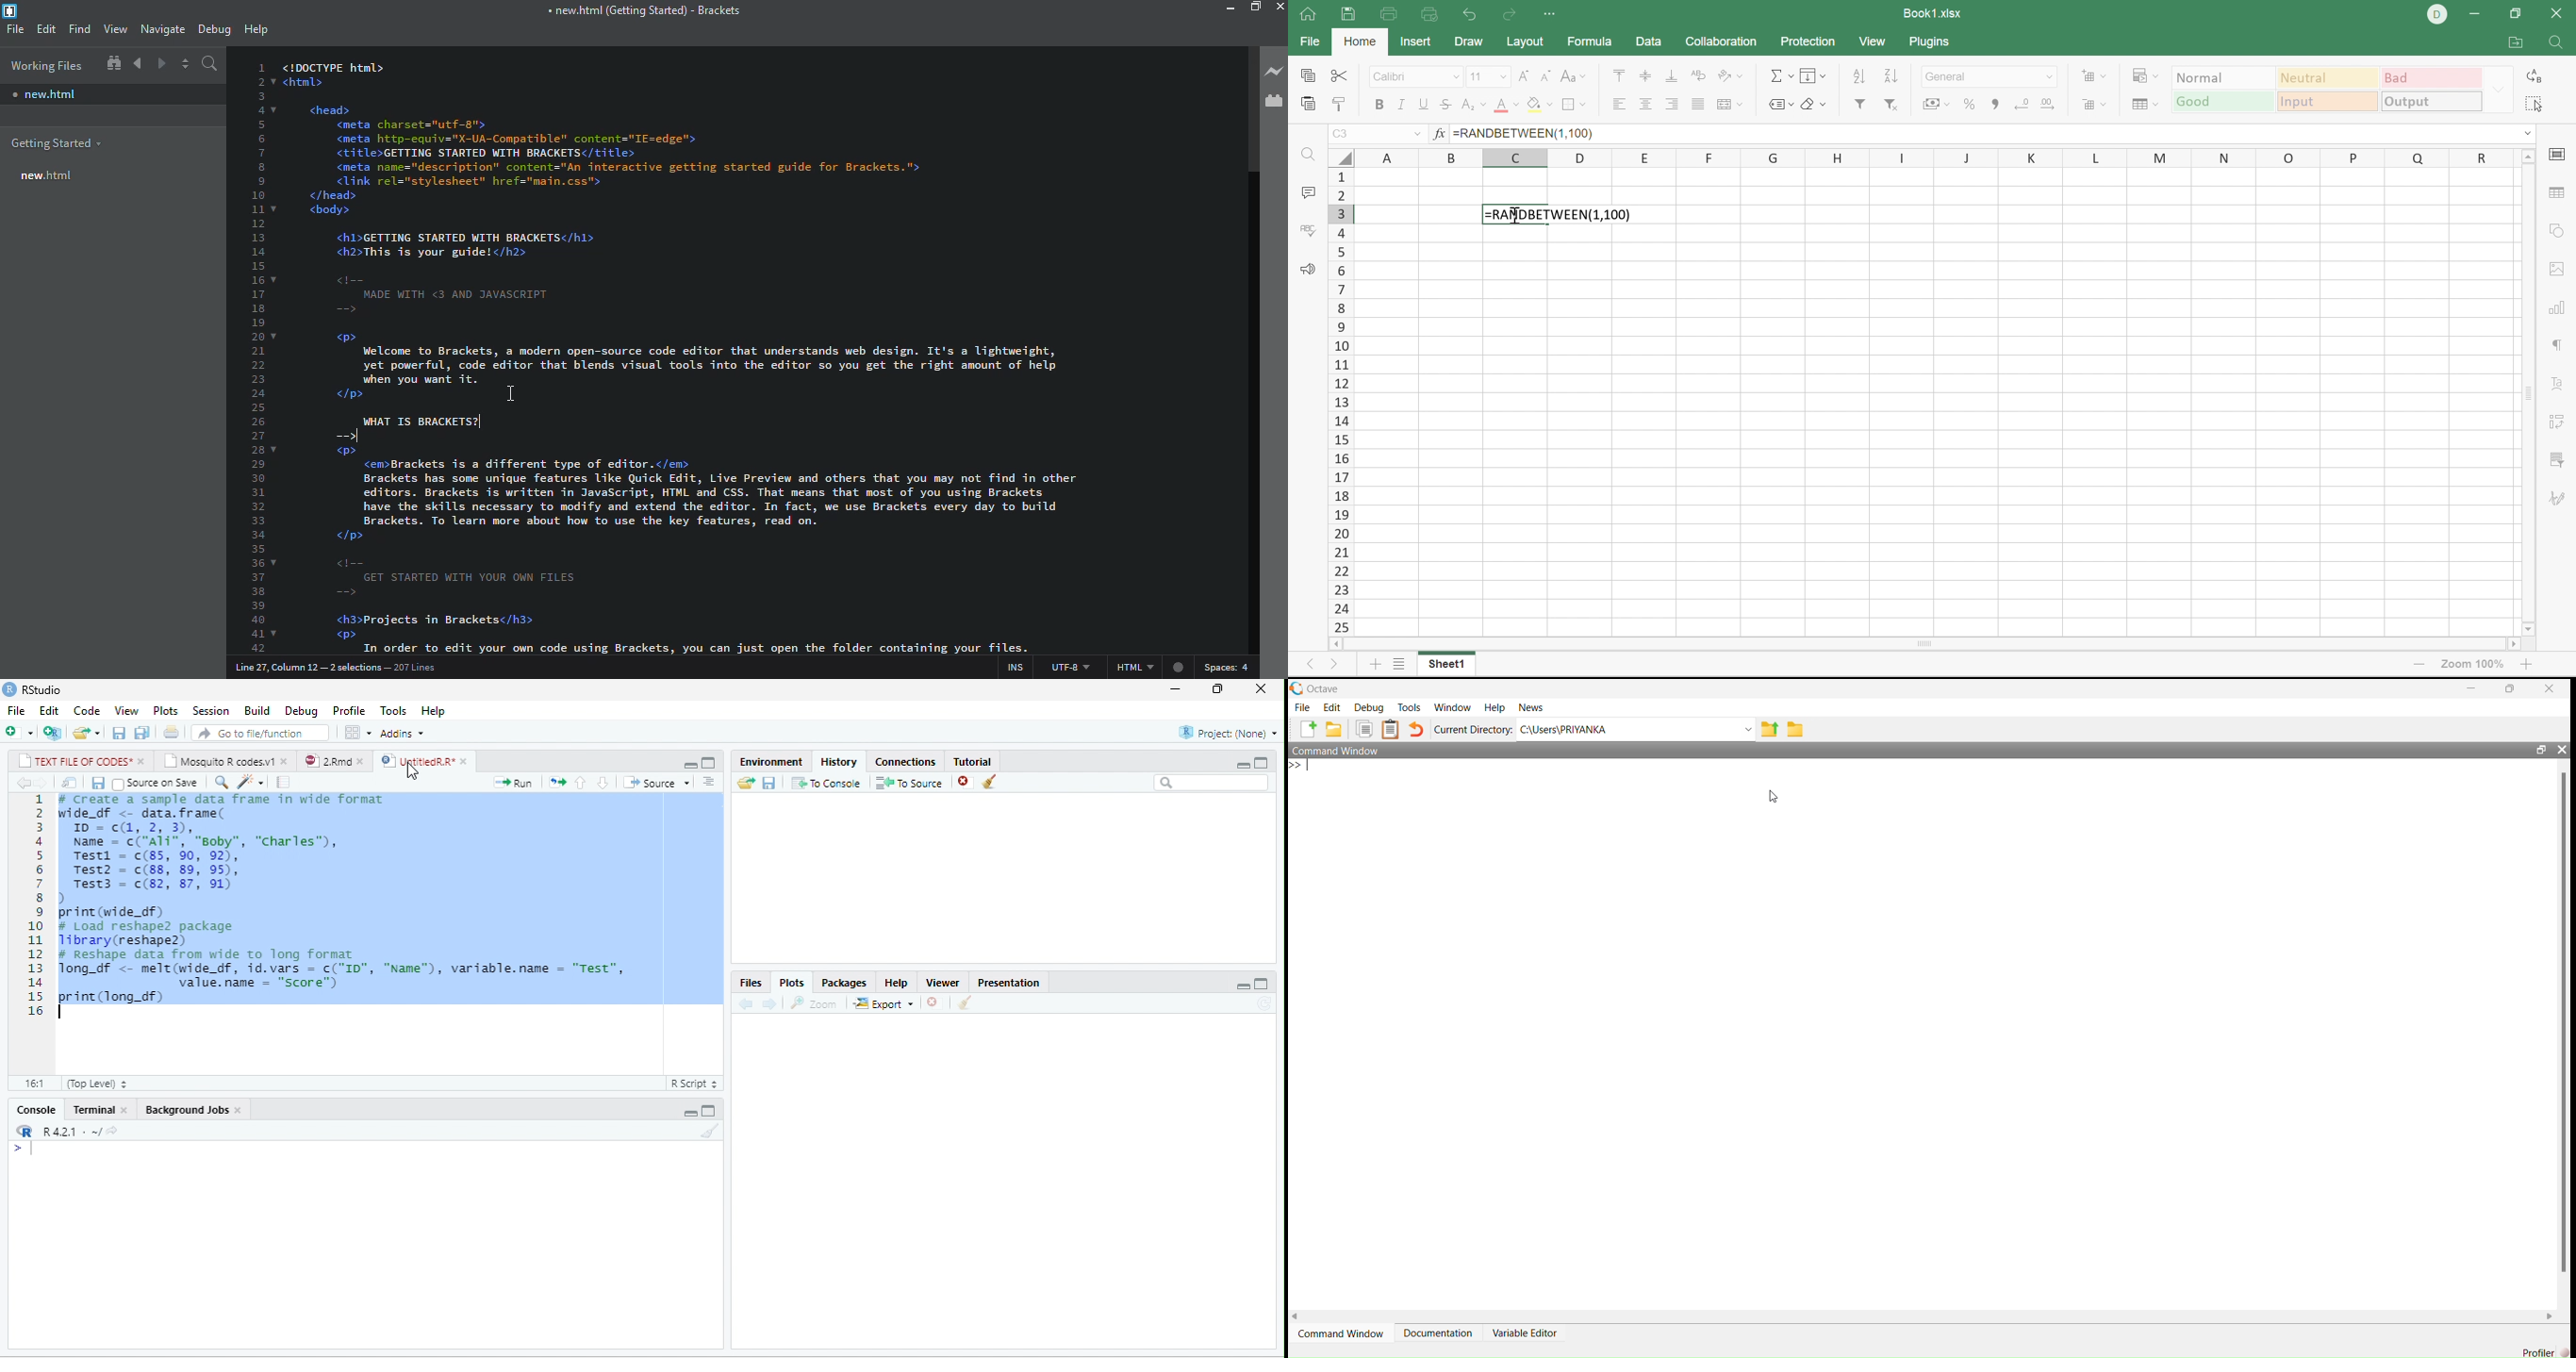 Image resolution: width=2576 pixels, height=1372 pixels. I want to click on Scroll Left, so click(1334, 643).